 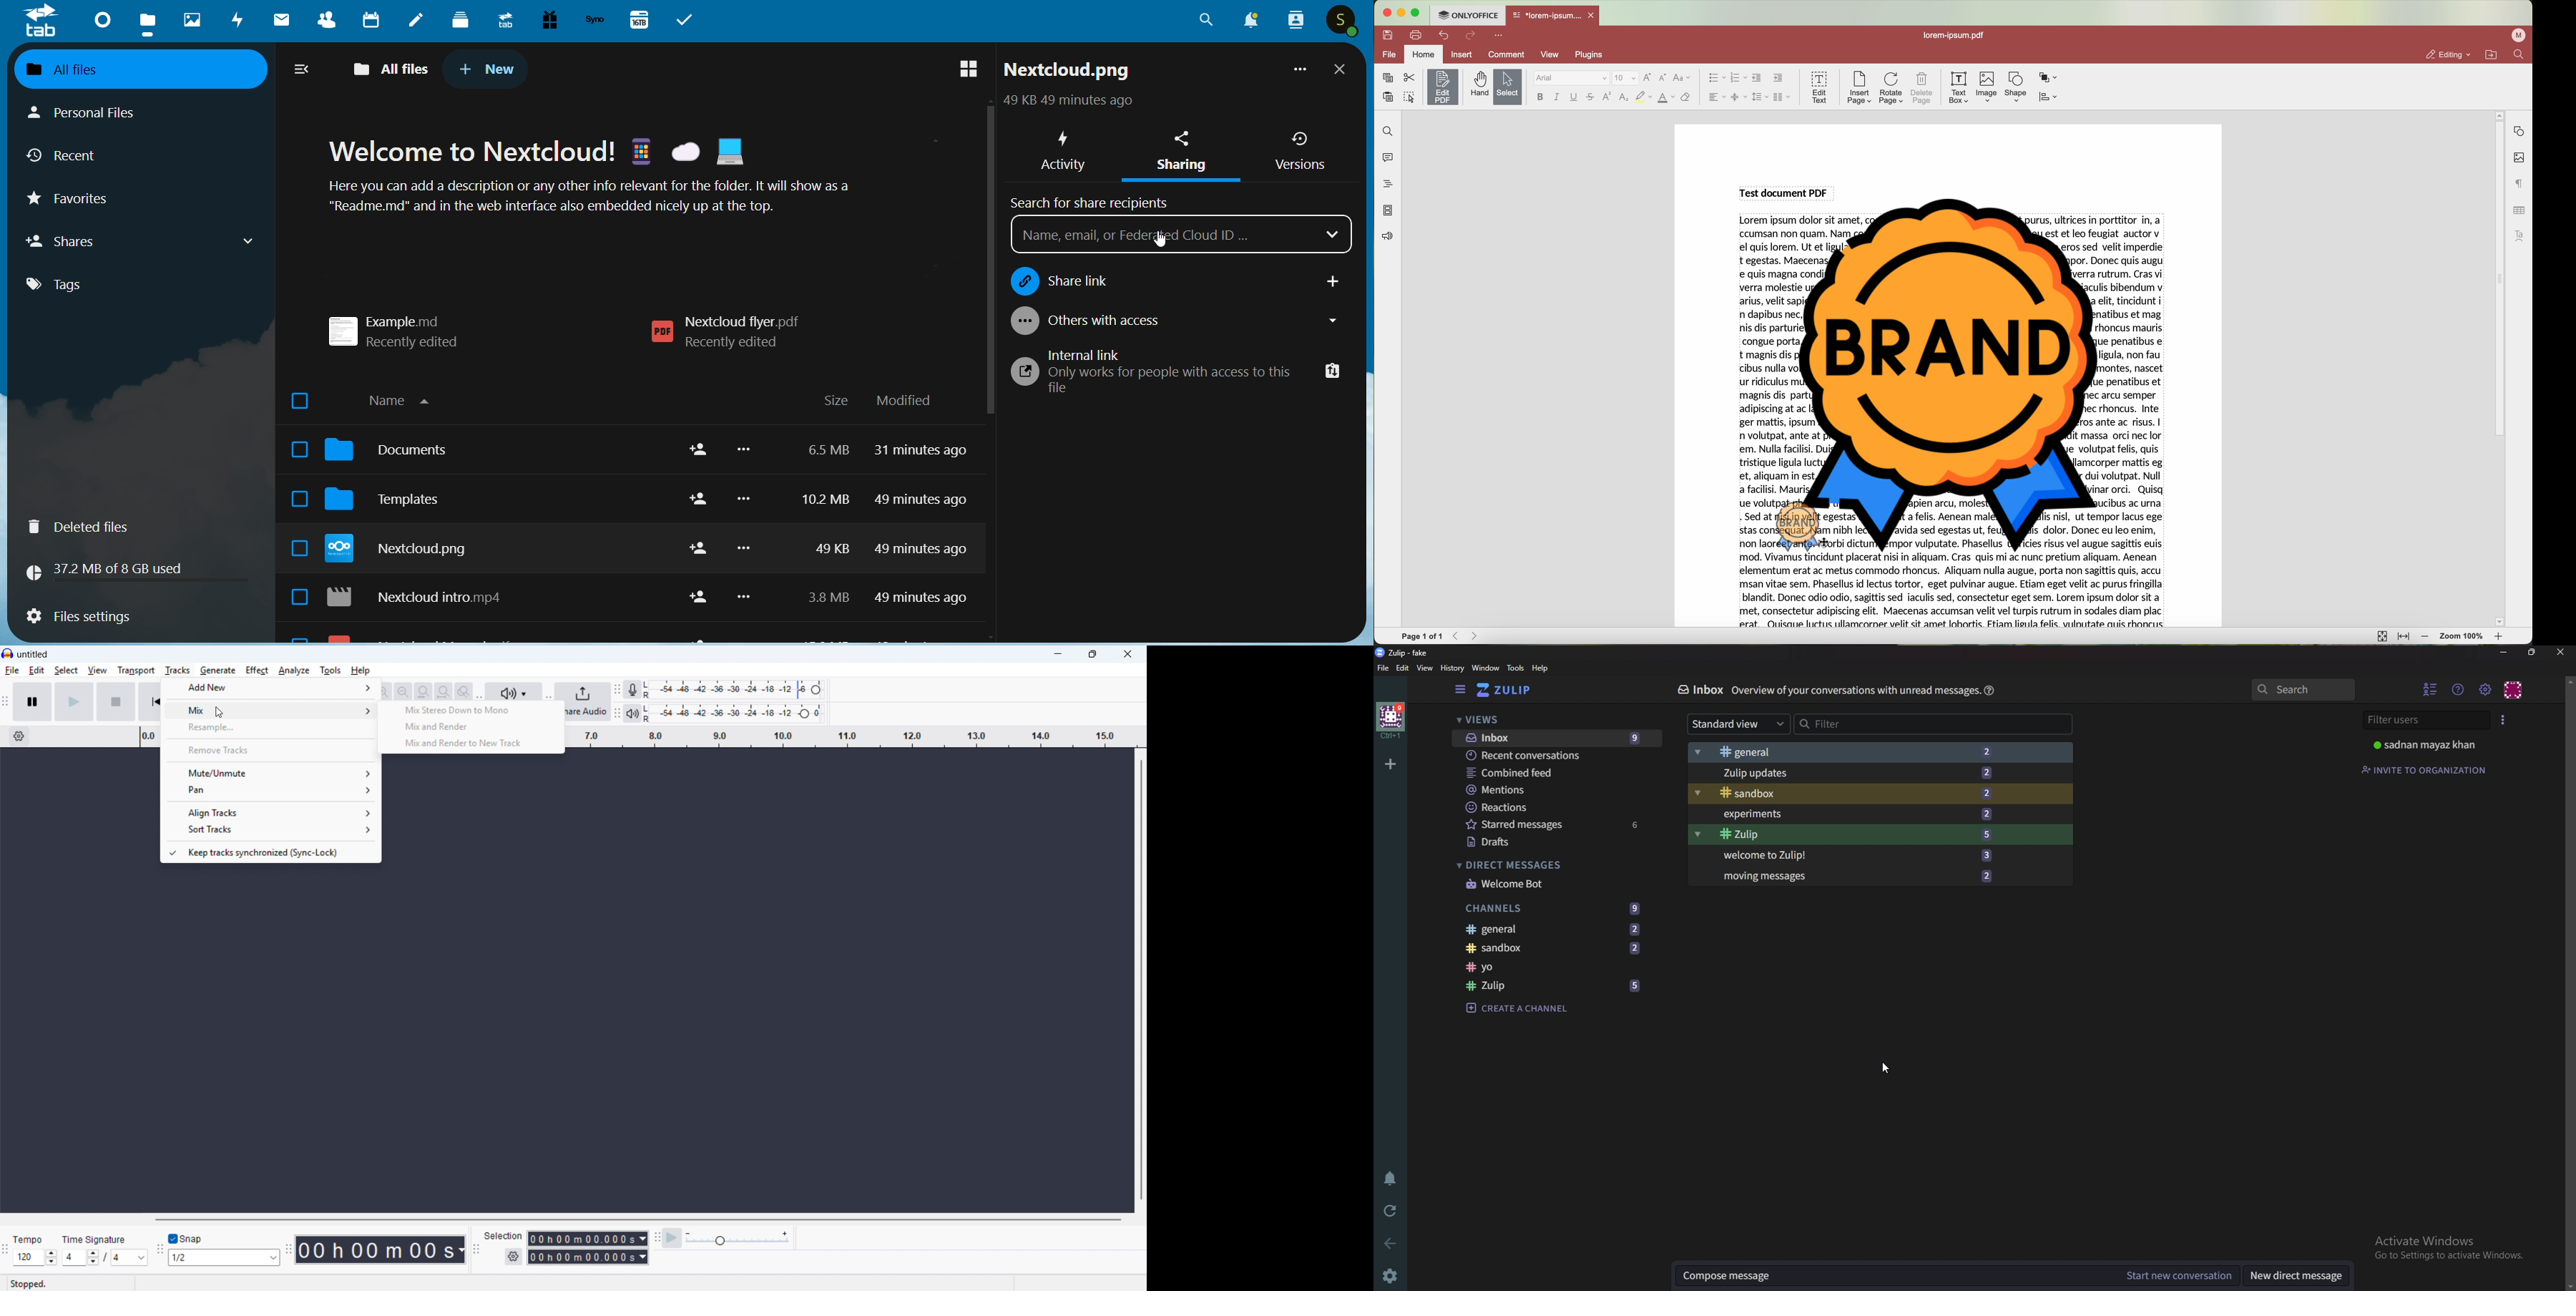 What do you see at coordinates (503, 19) in the screenshot?
I see `upgrade` at bounding box center [503, 19].